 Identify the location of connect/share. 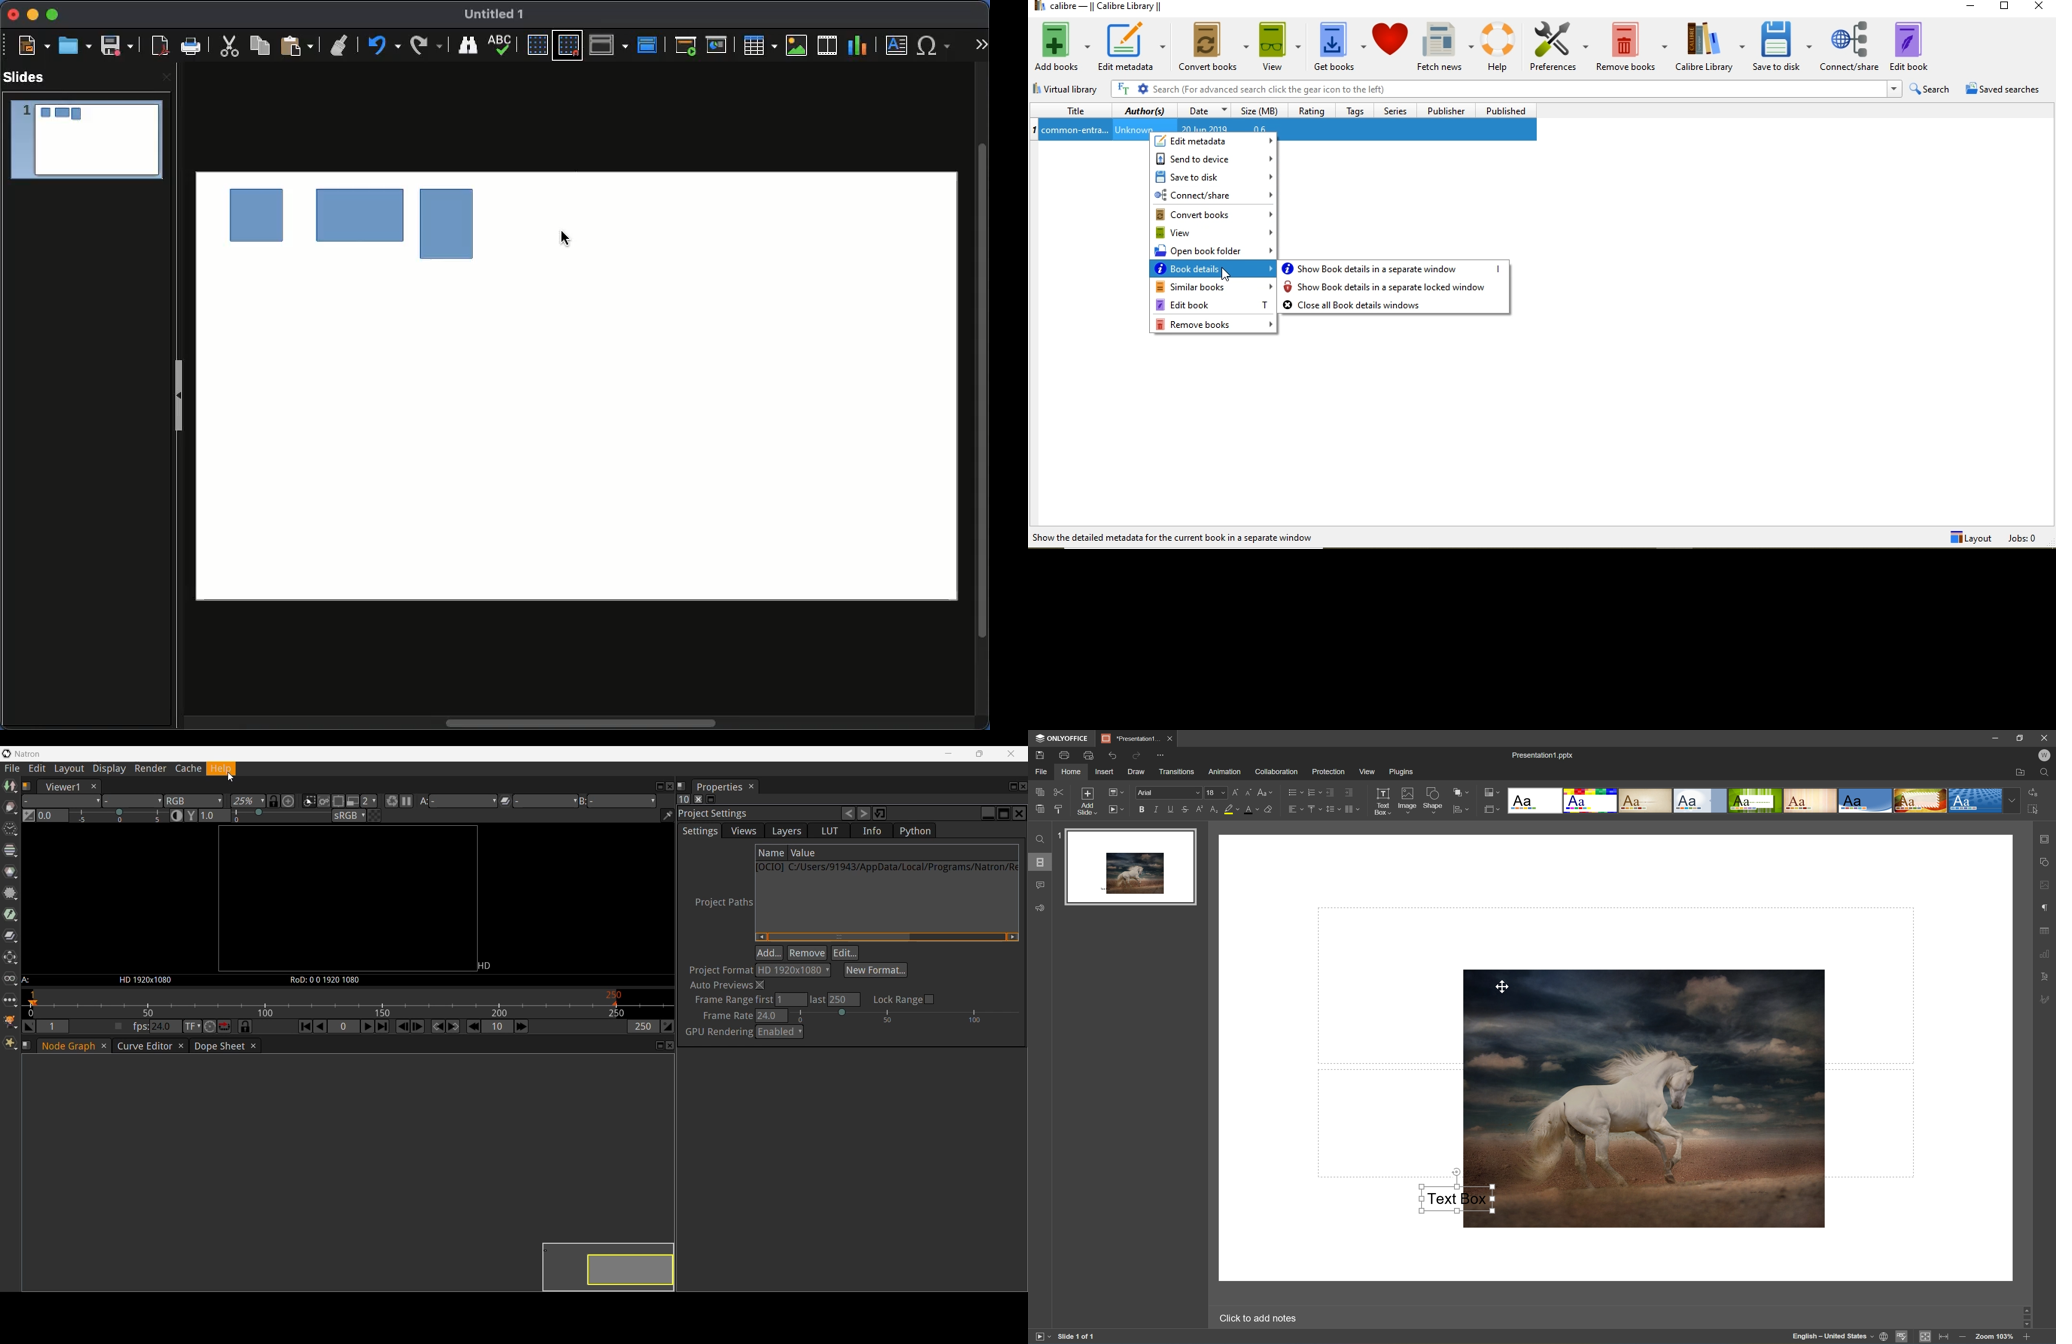
(1850, 44).